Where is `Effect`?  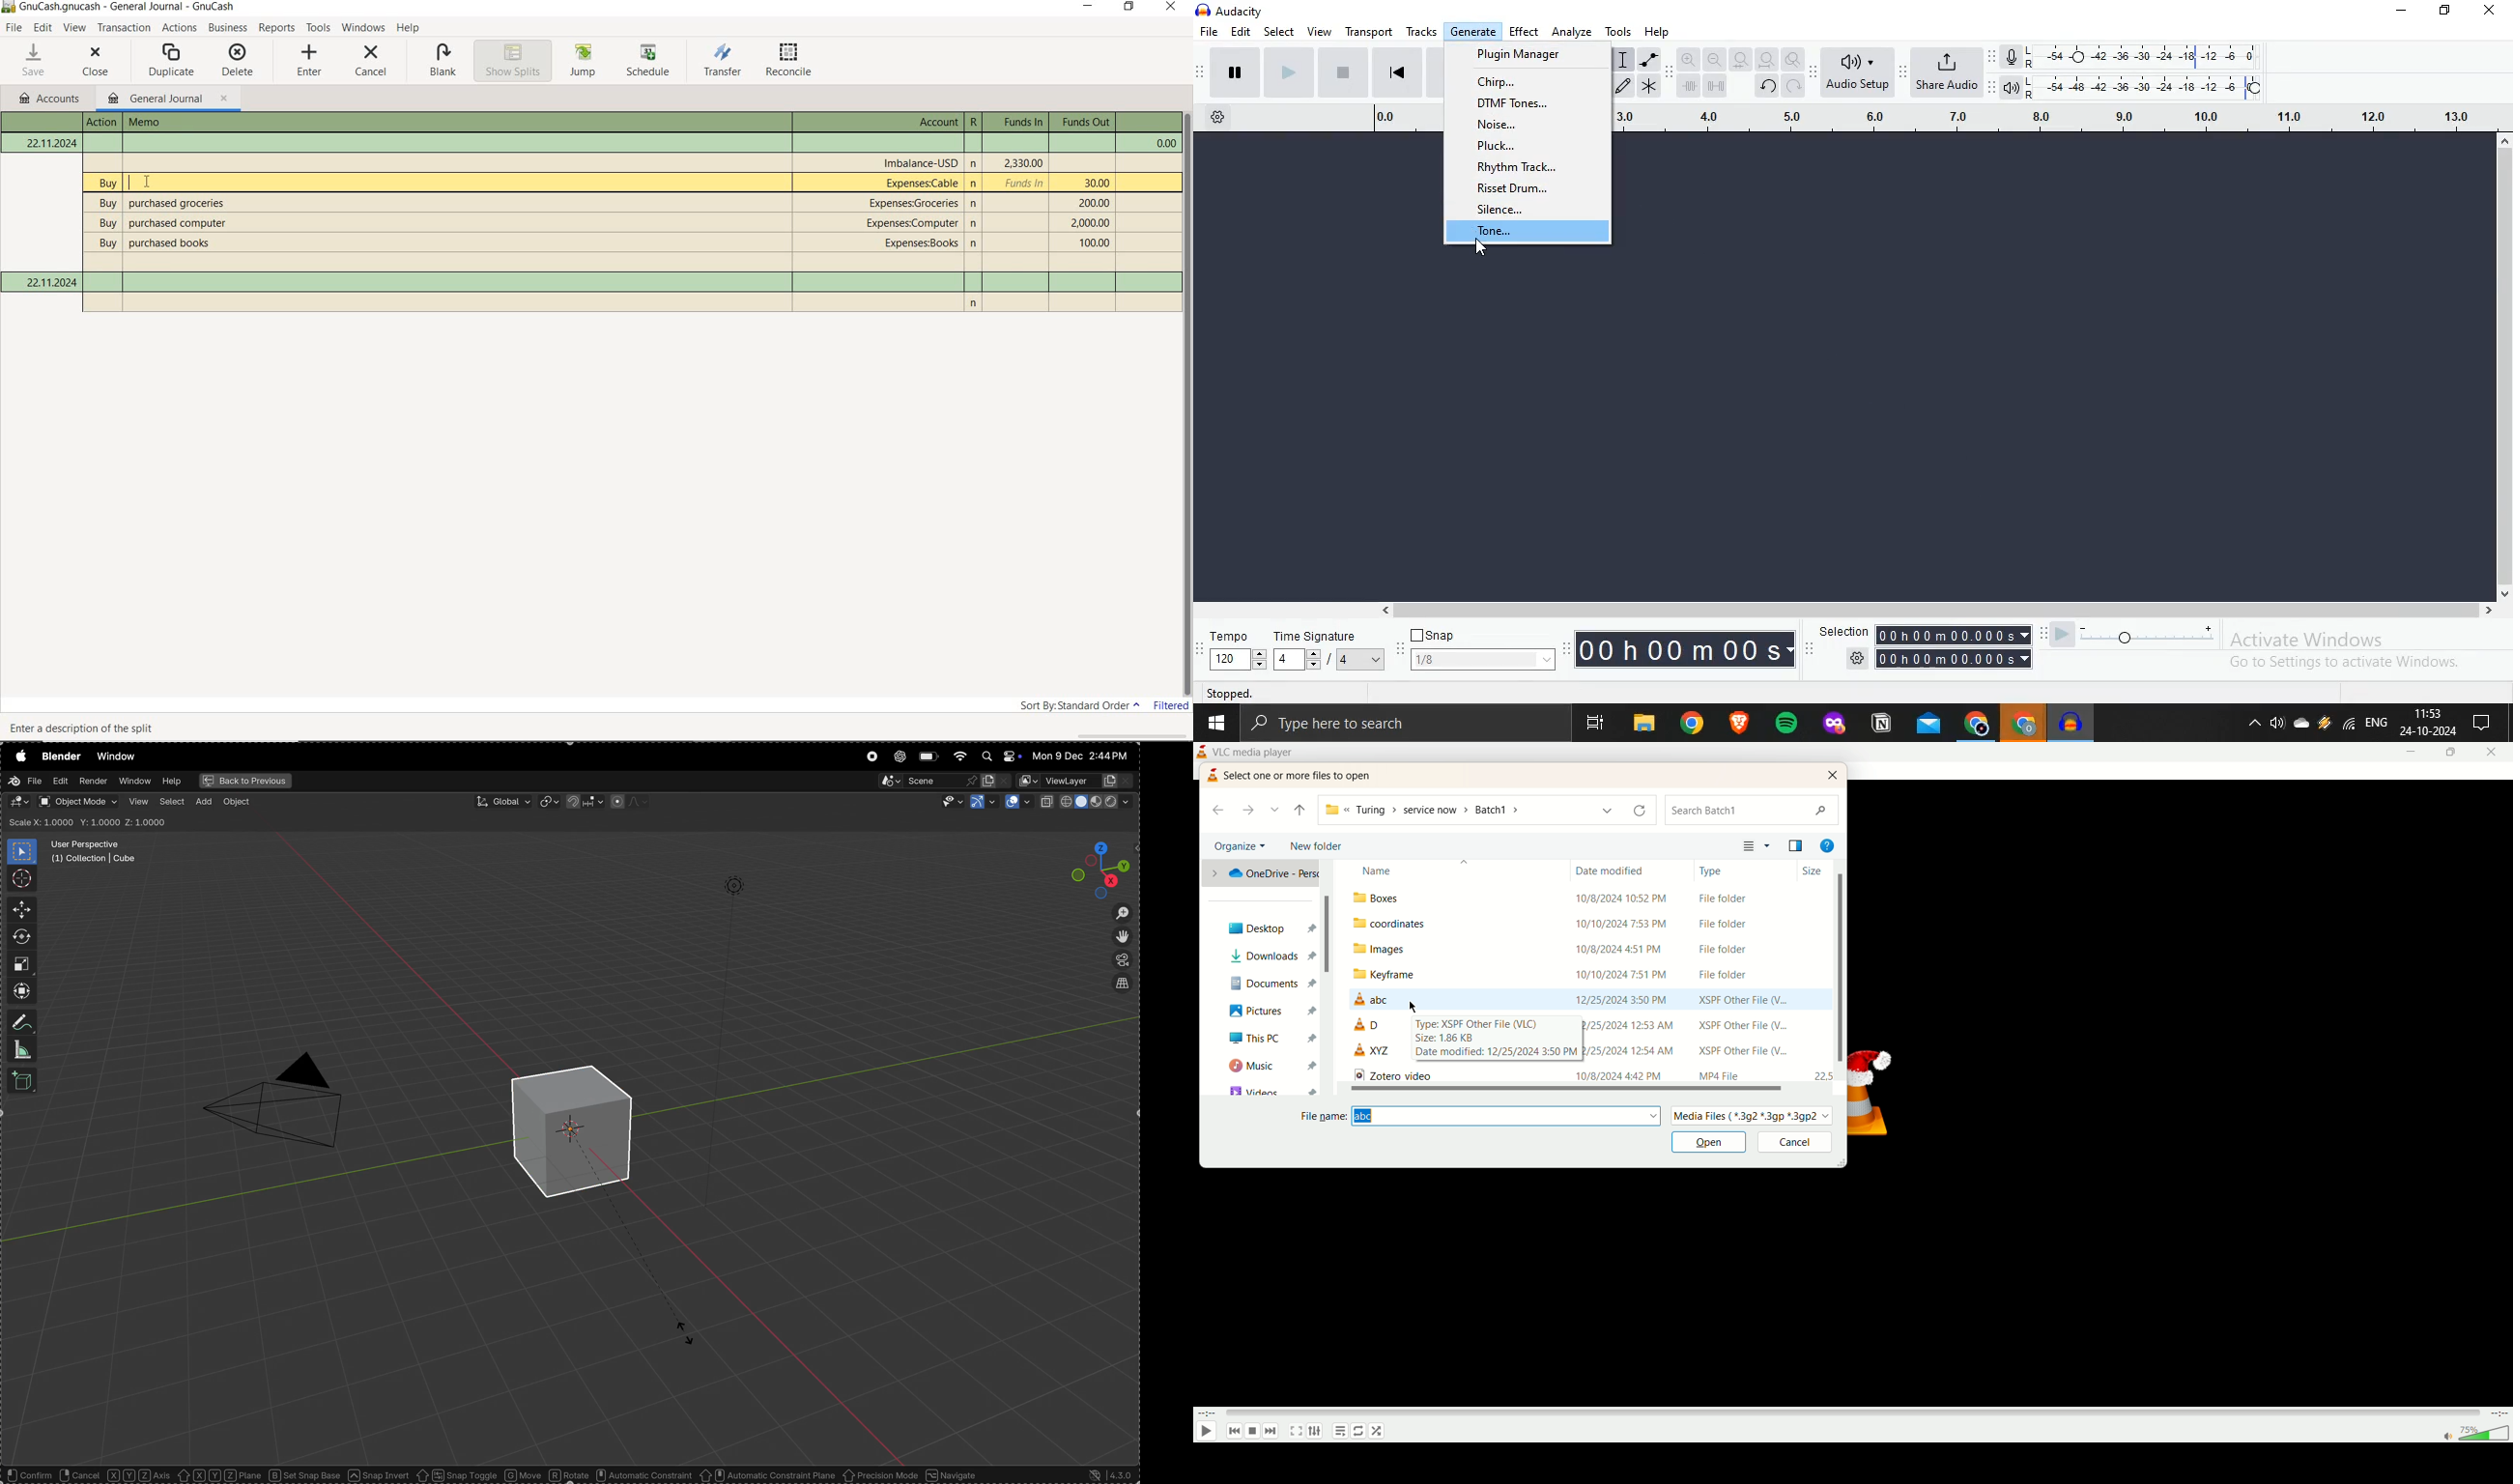
Effect is located at coordinates (1527, 30).